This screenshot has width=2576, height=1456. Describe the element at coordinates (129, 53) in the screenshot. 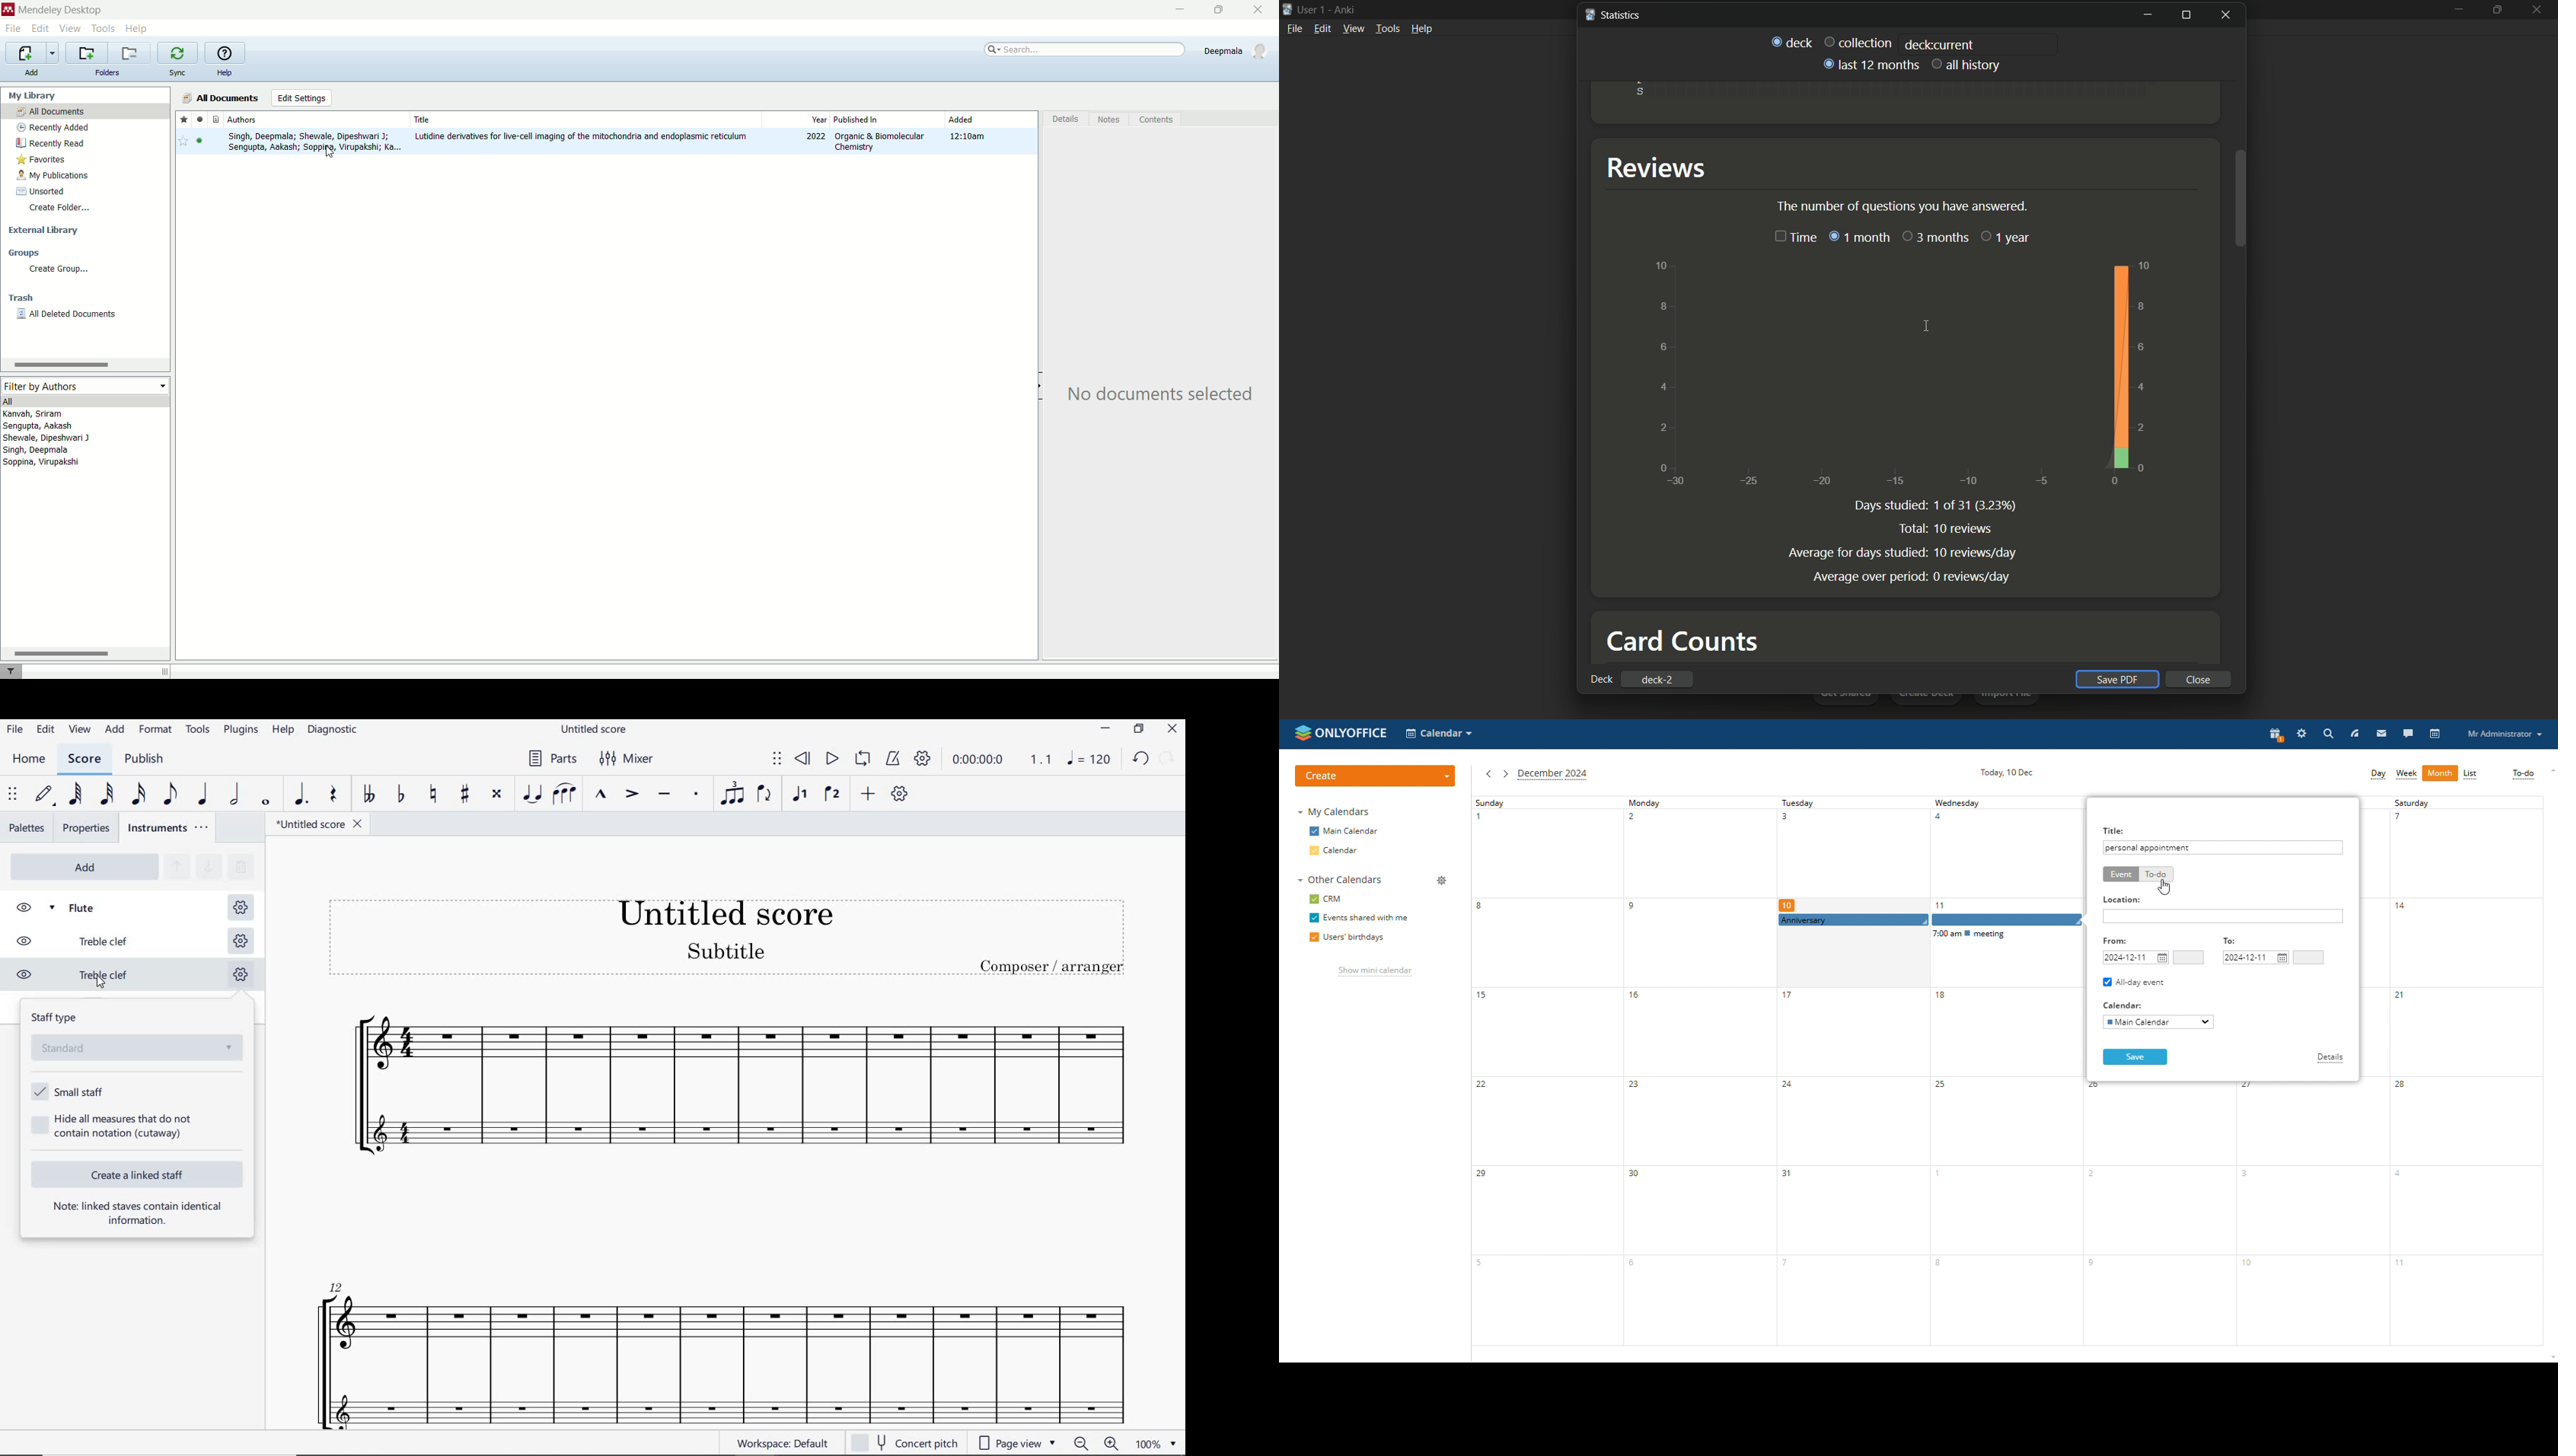

I see `remove the current folder` at that location.